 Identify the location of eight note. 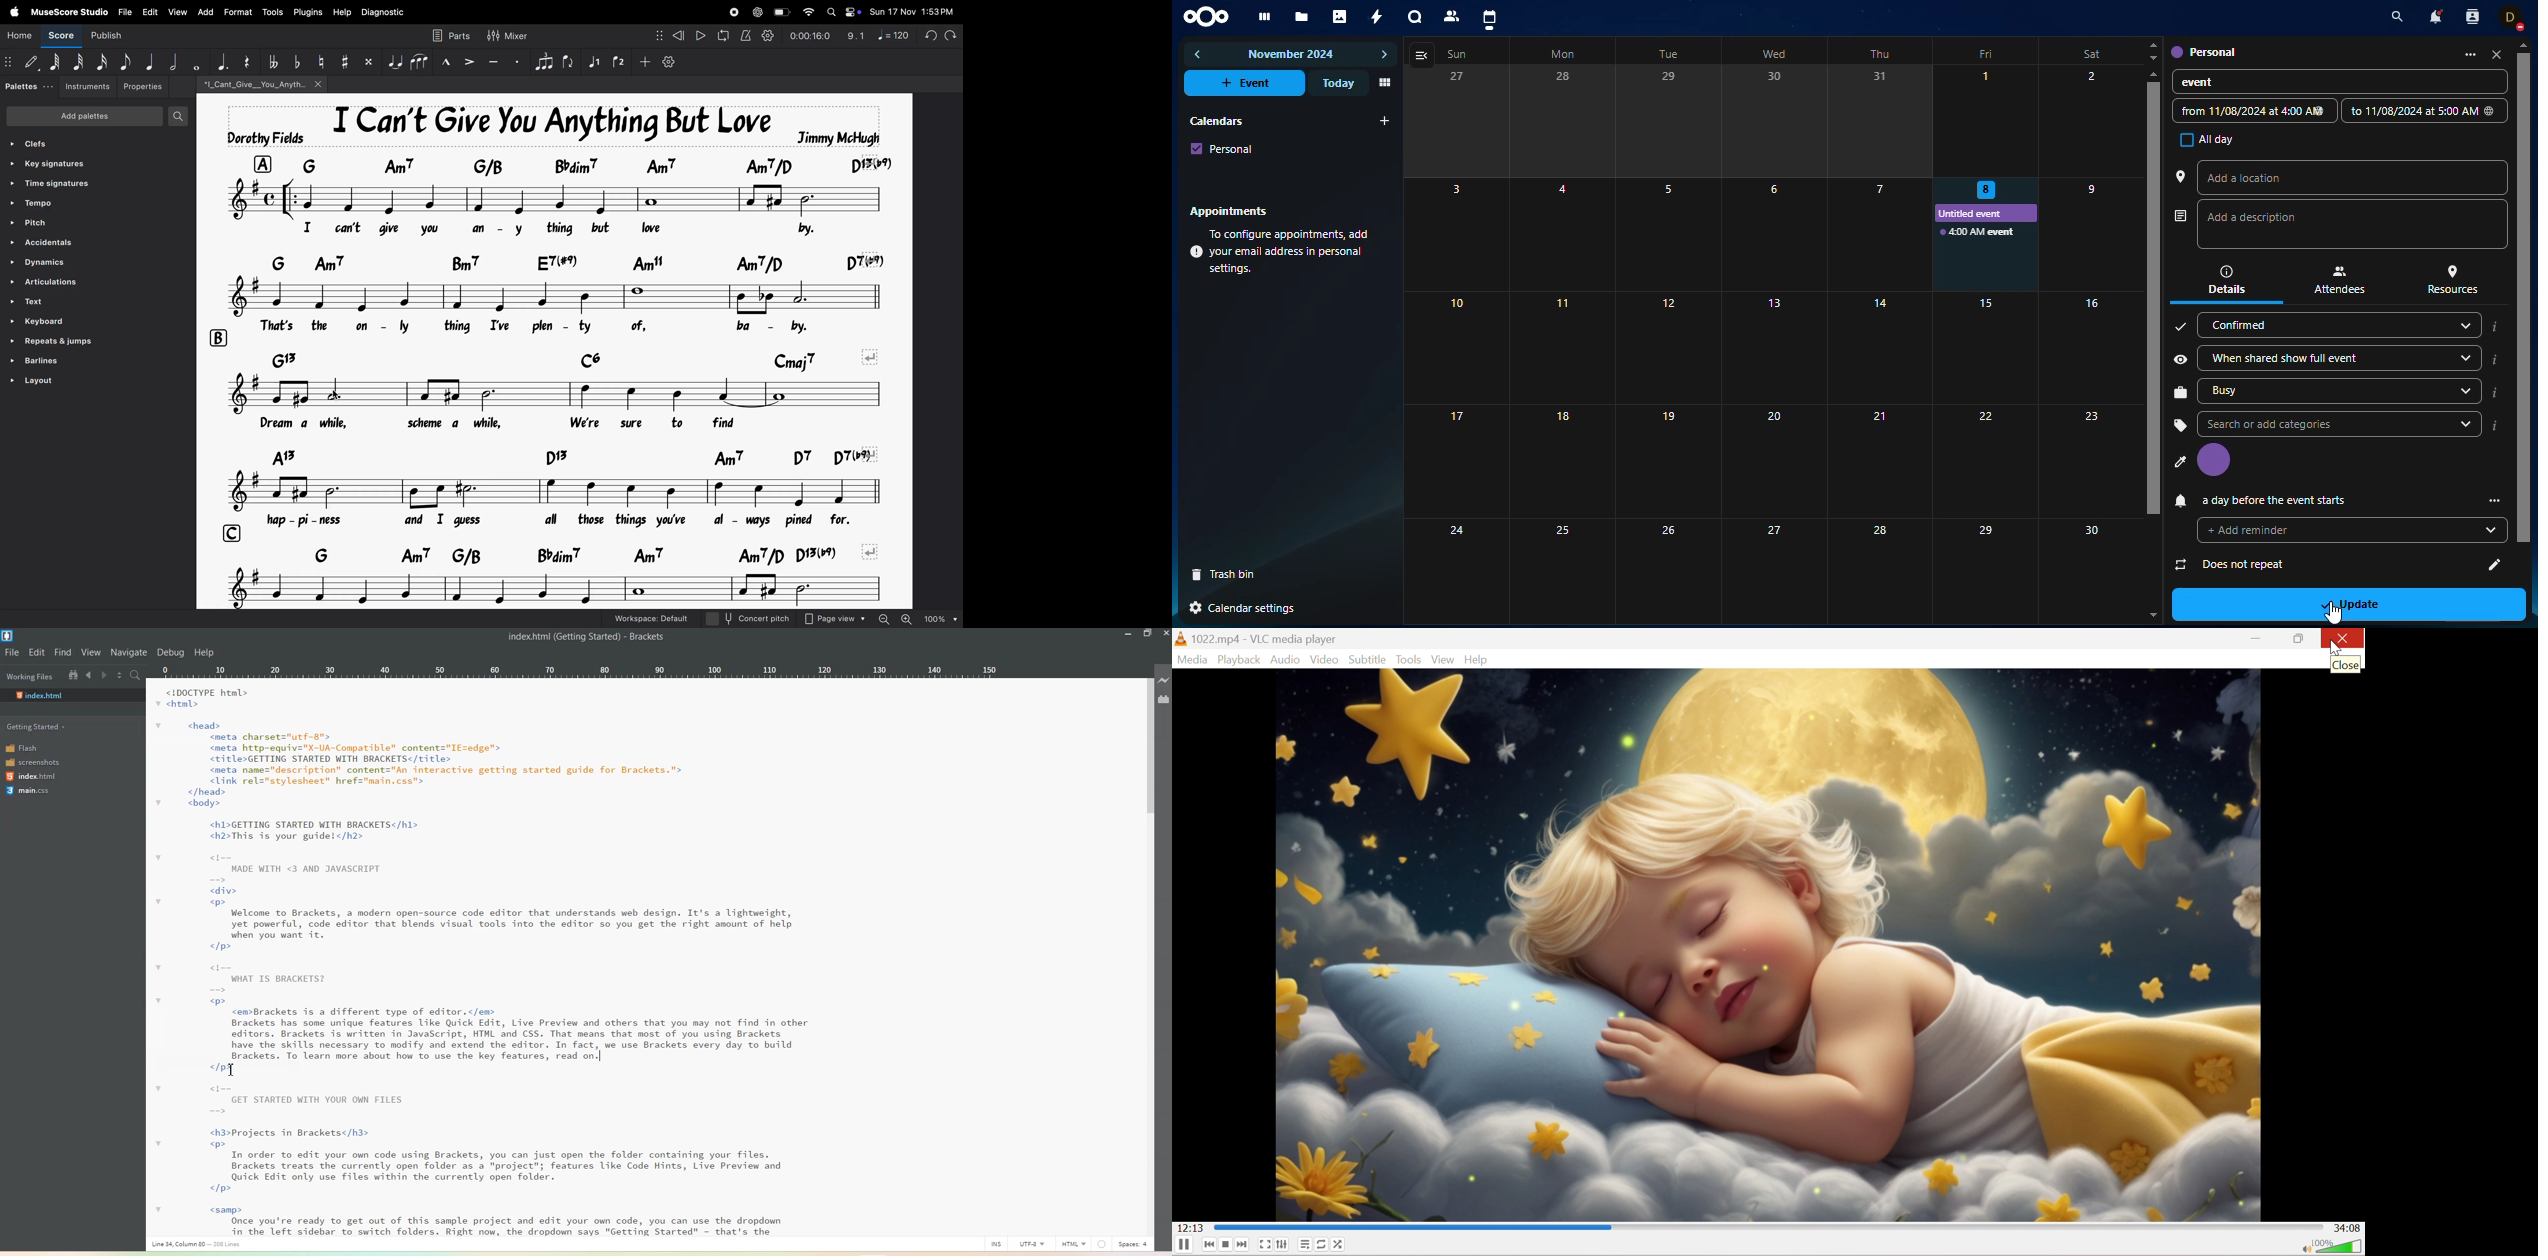
(125, 60).